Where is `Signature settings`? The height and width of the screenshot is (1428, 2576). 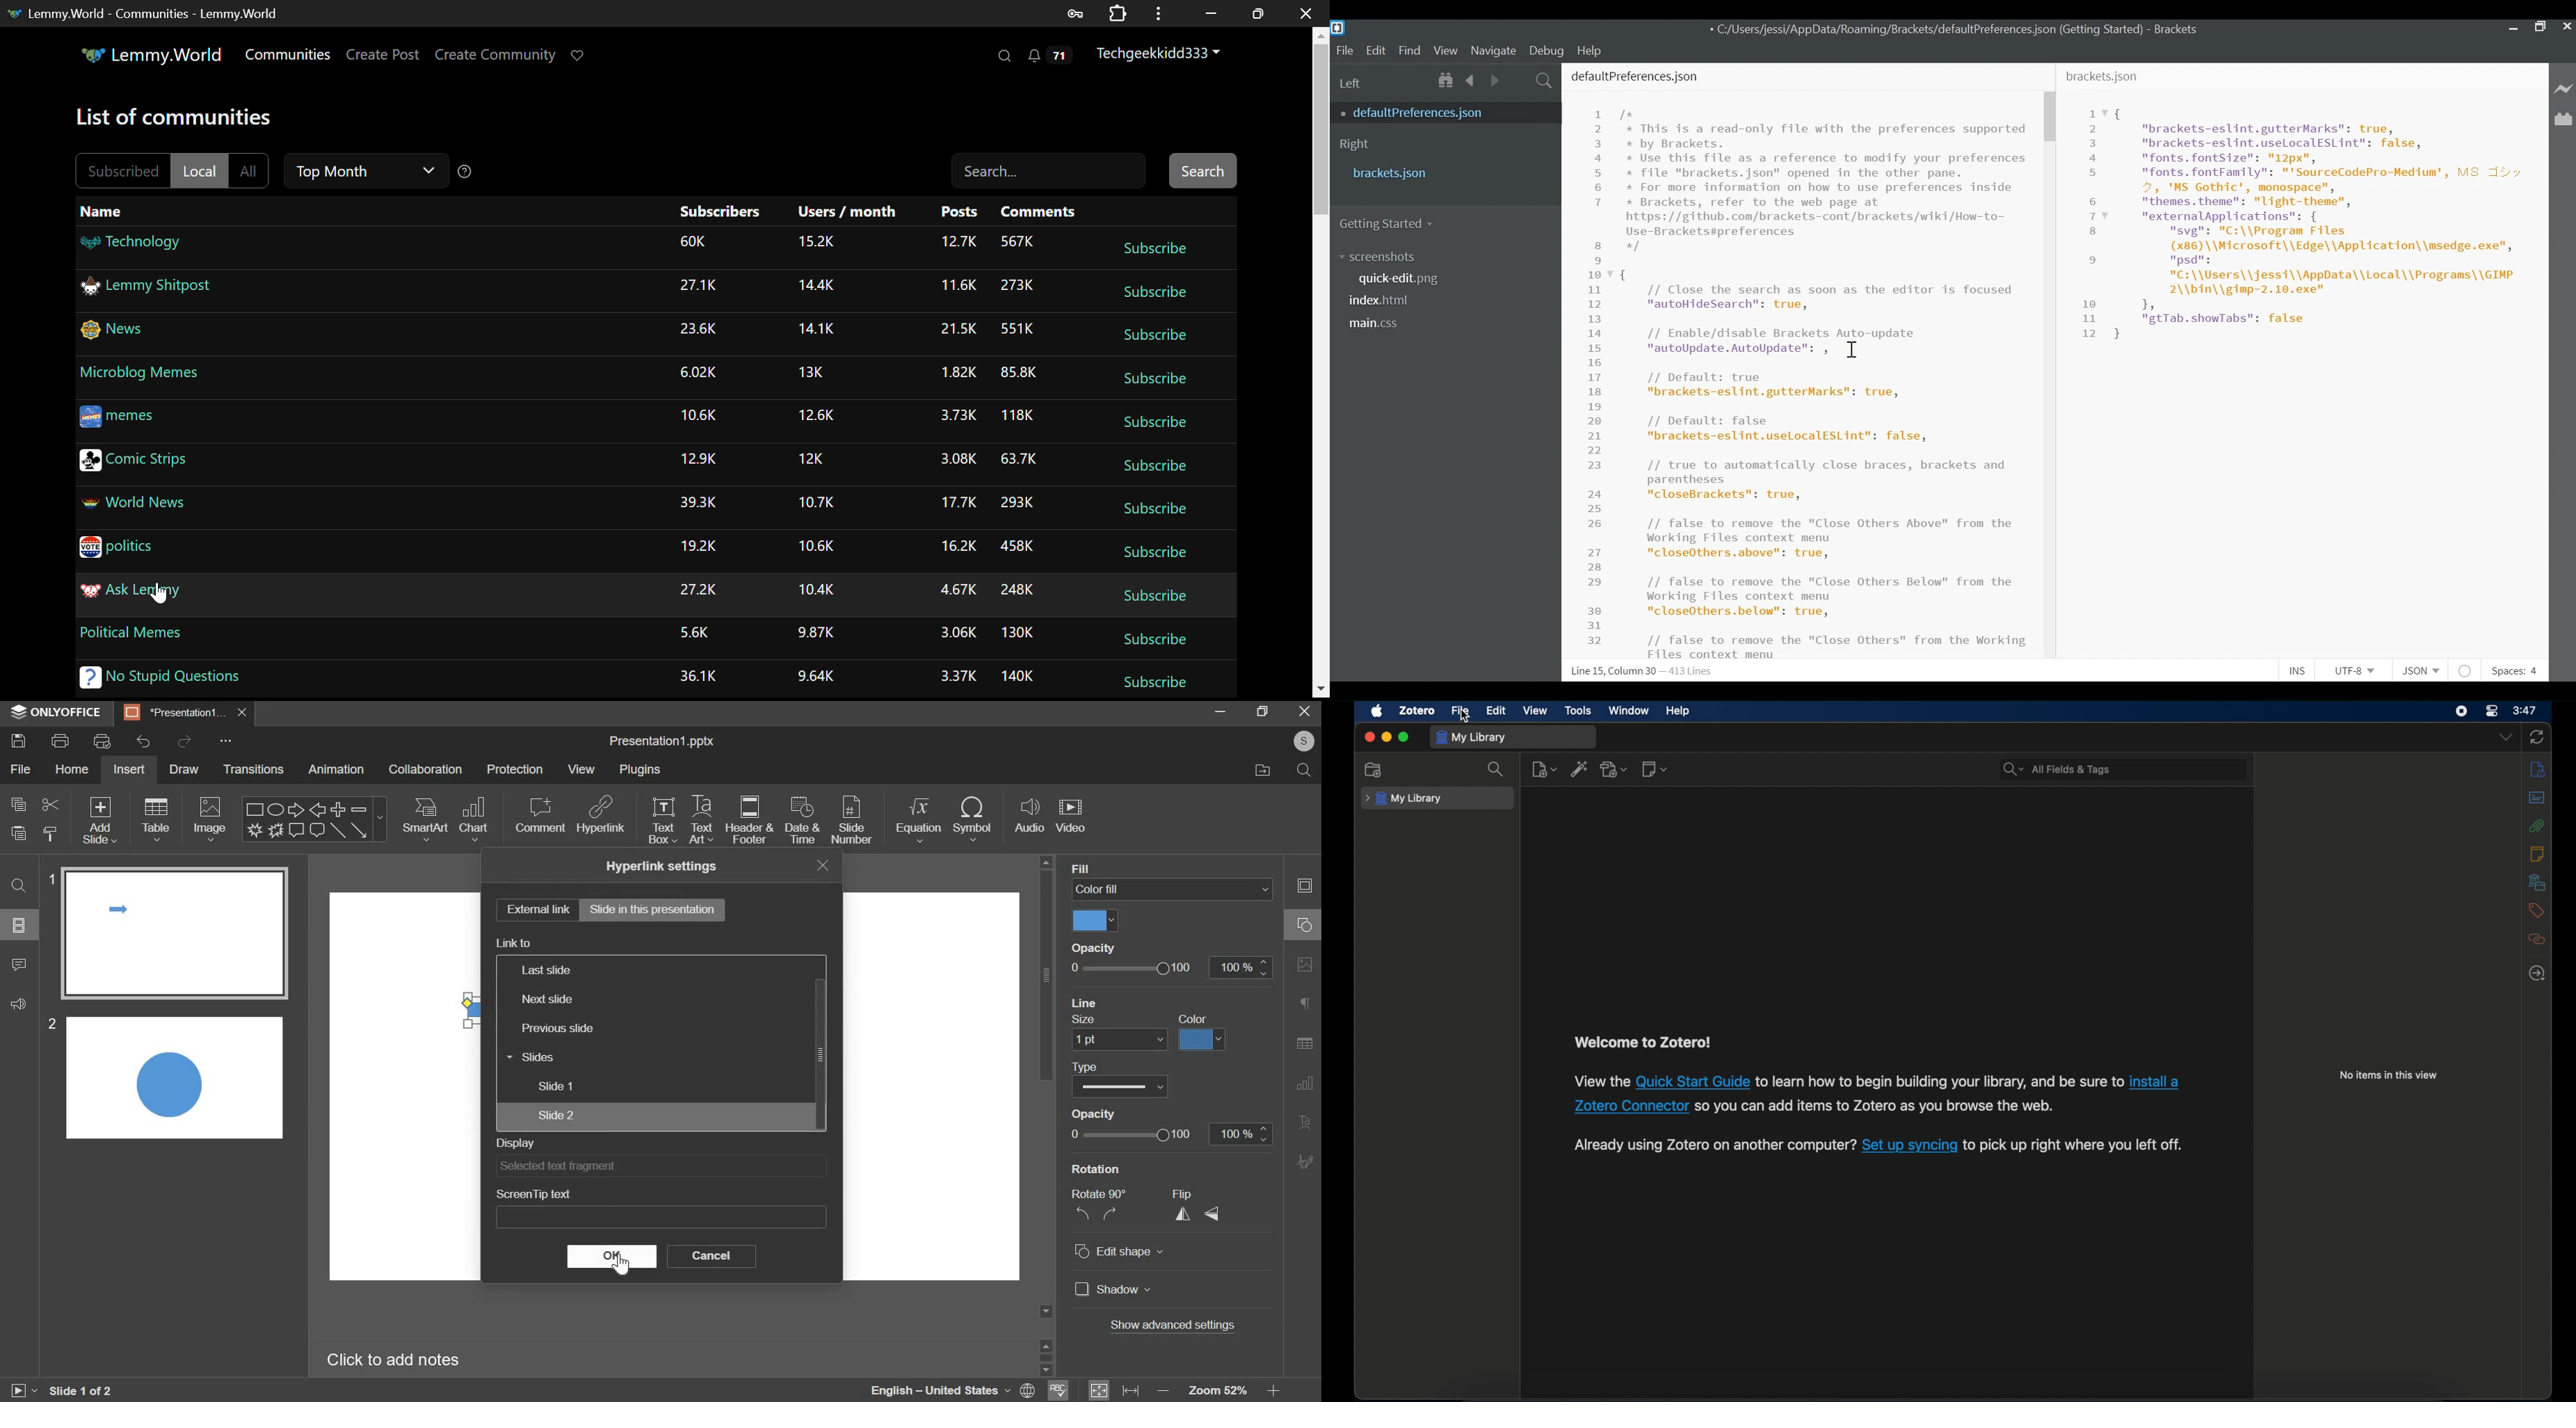 Signature settings is located at coordinates (1307, 1161).